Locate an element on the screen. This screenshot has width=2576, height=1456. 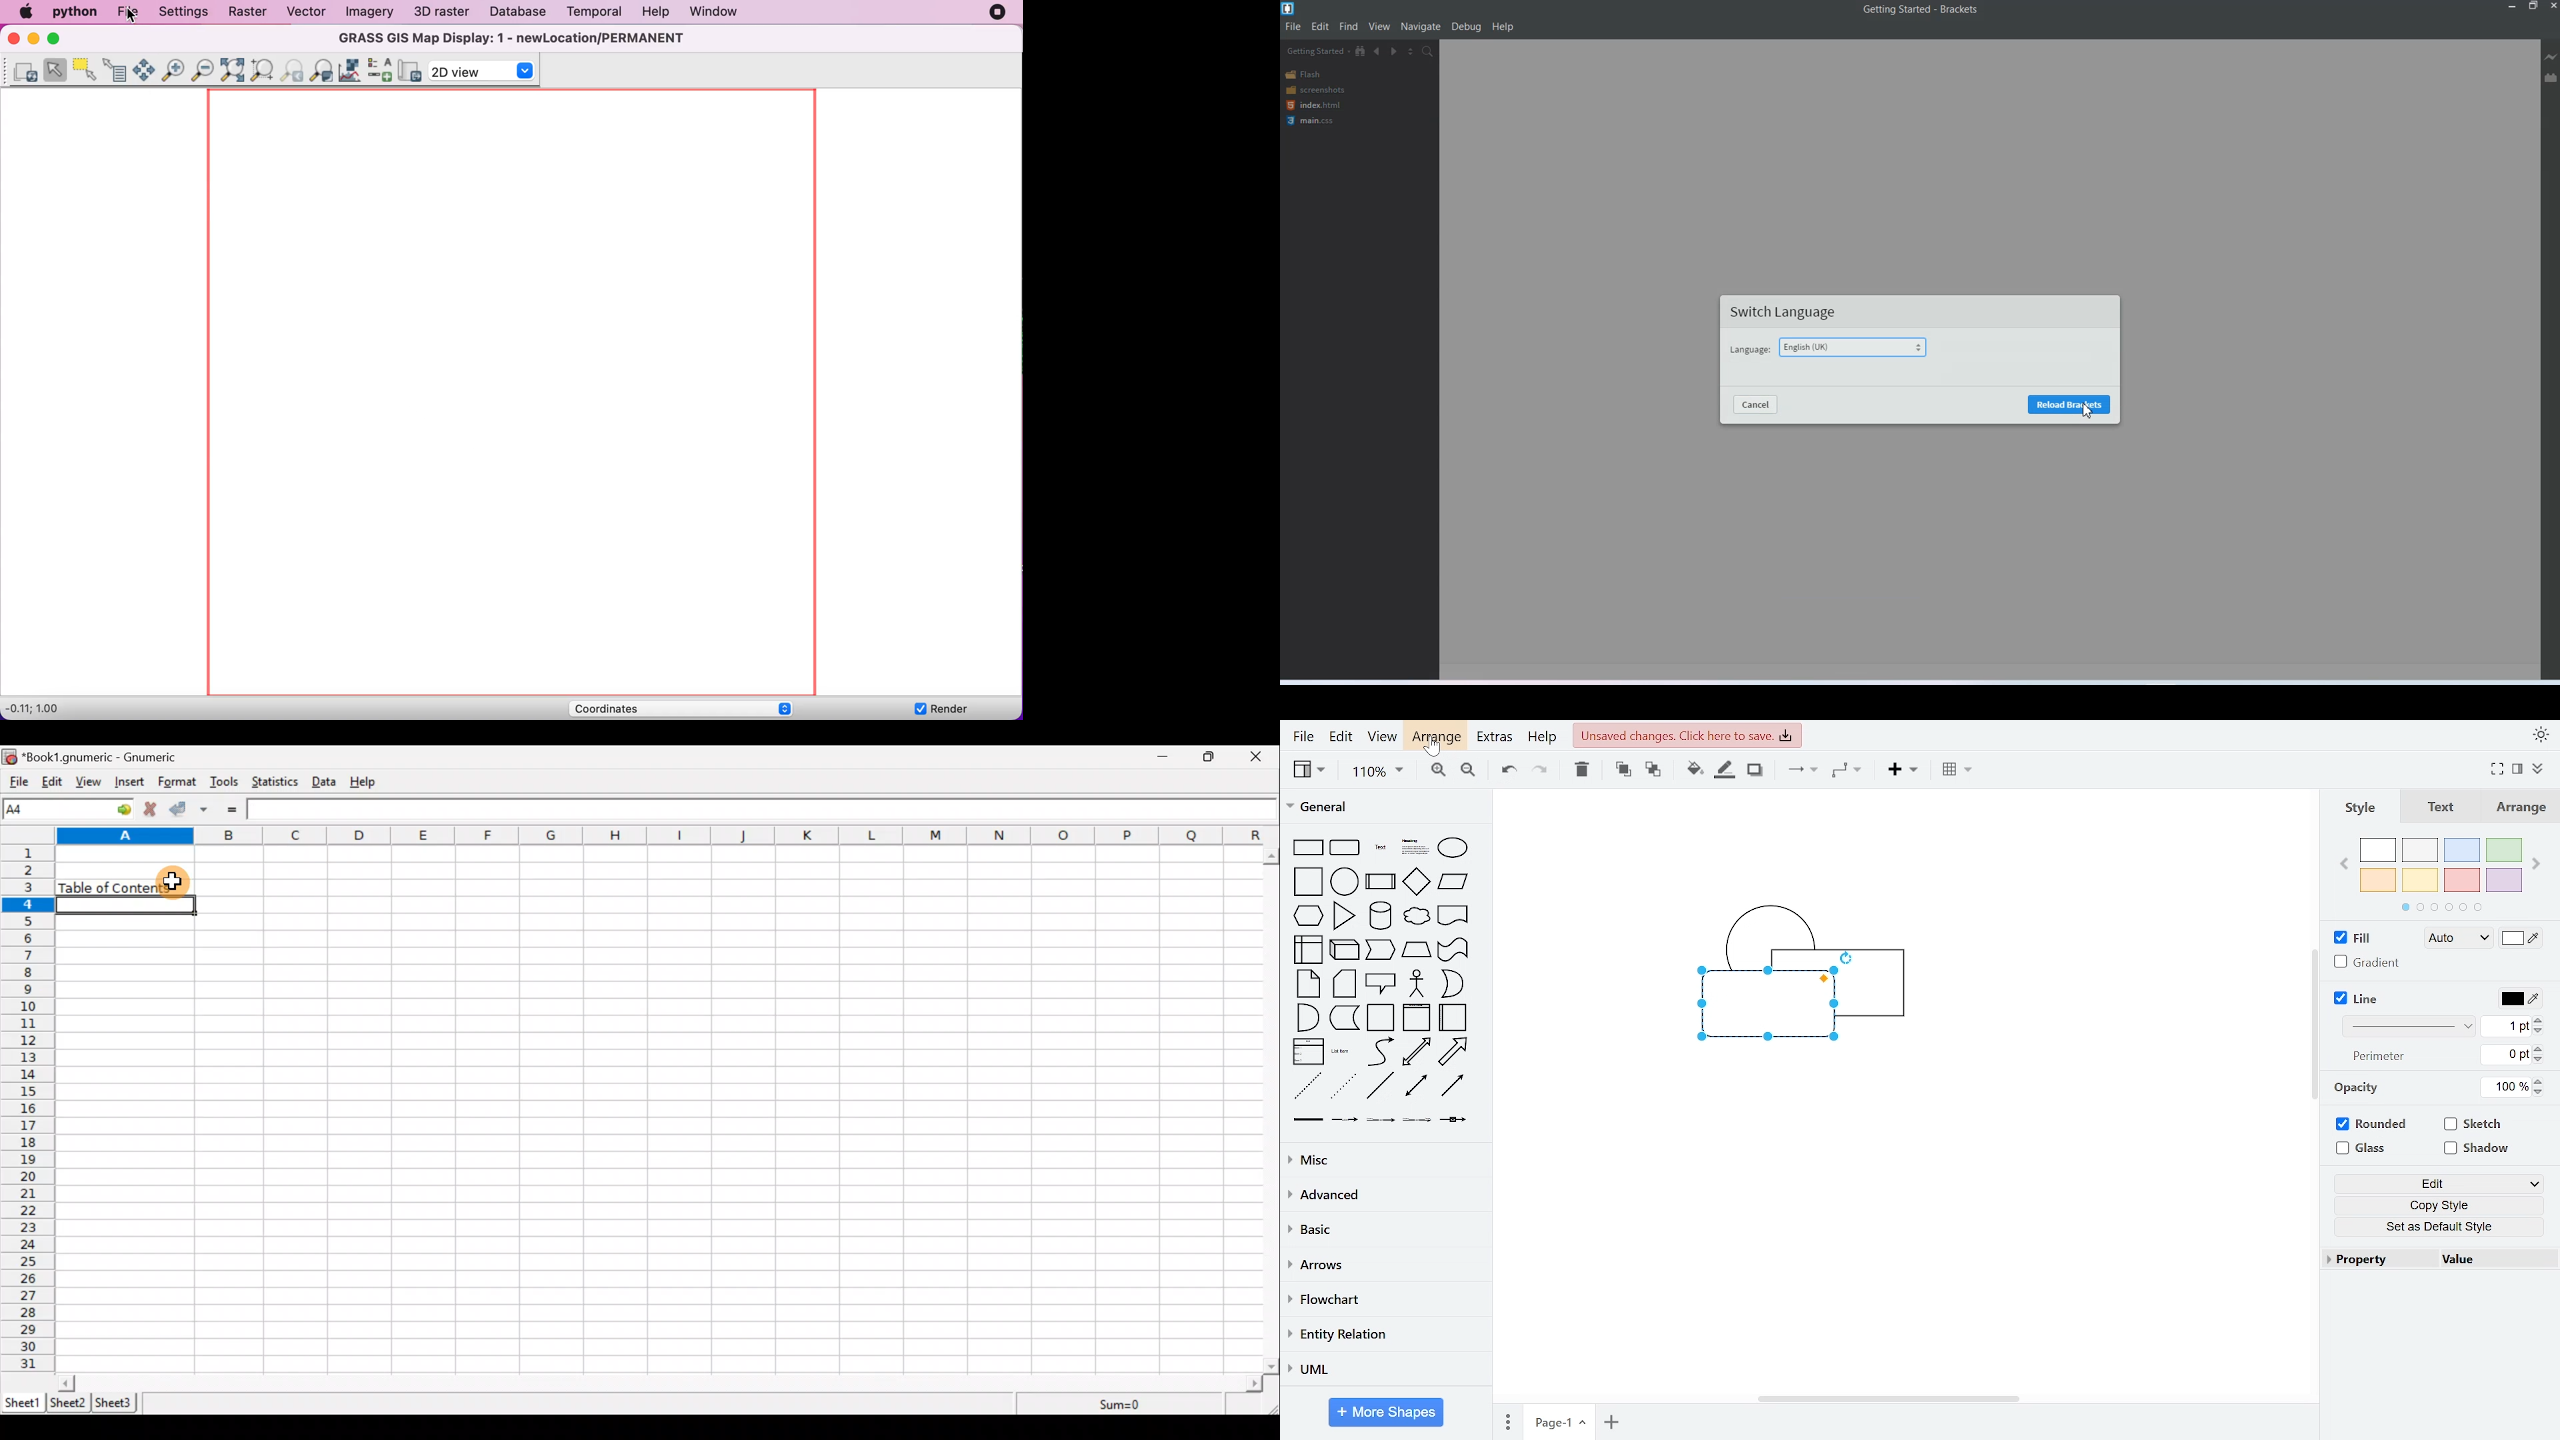
Navigate forward is located at coordinates (1394, 52).